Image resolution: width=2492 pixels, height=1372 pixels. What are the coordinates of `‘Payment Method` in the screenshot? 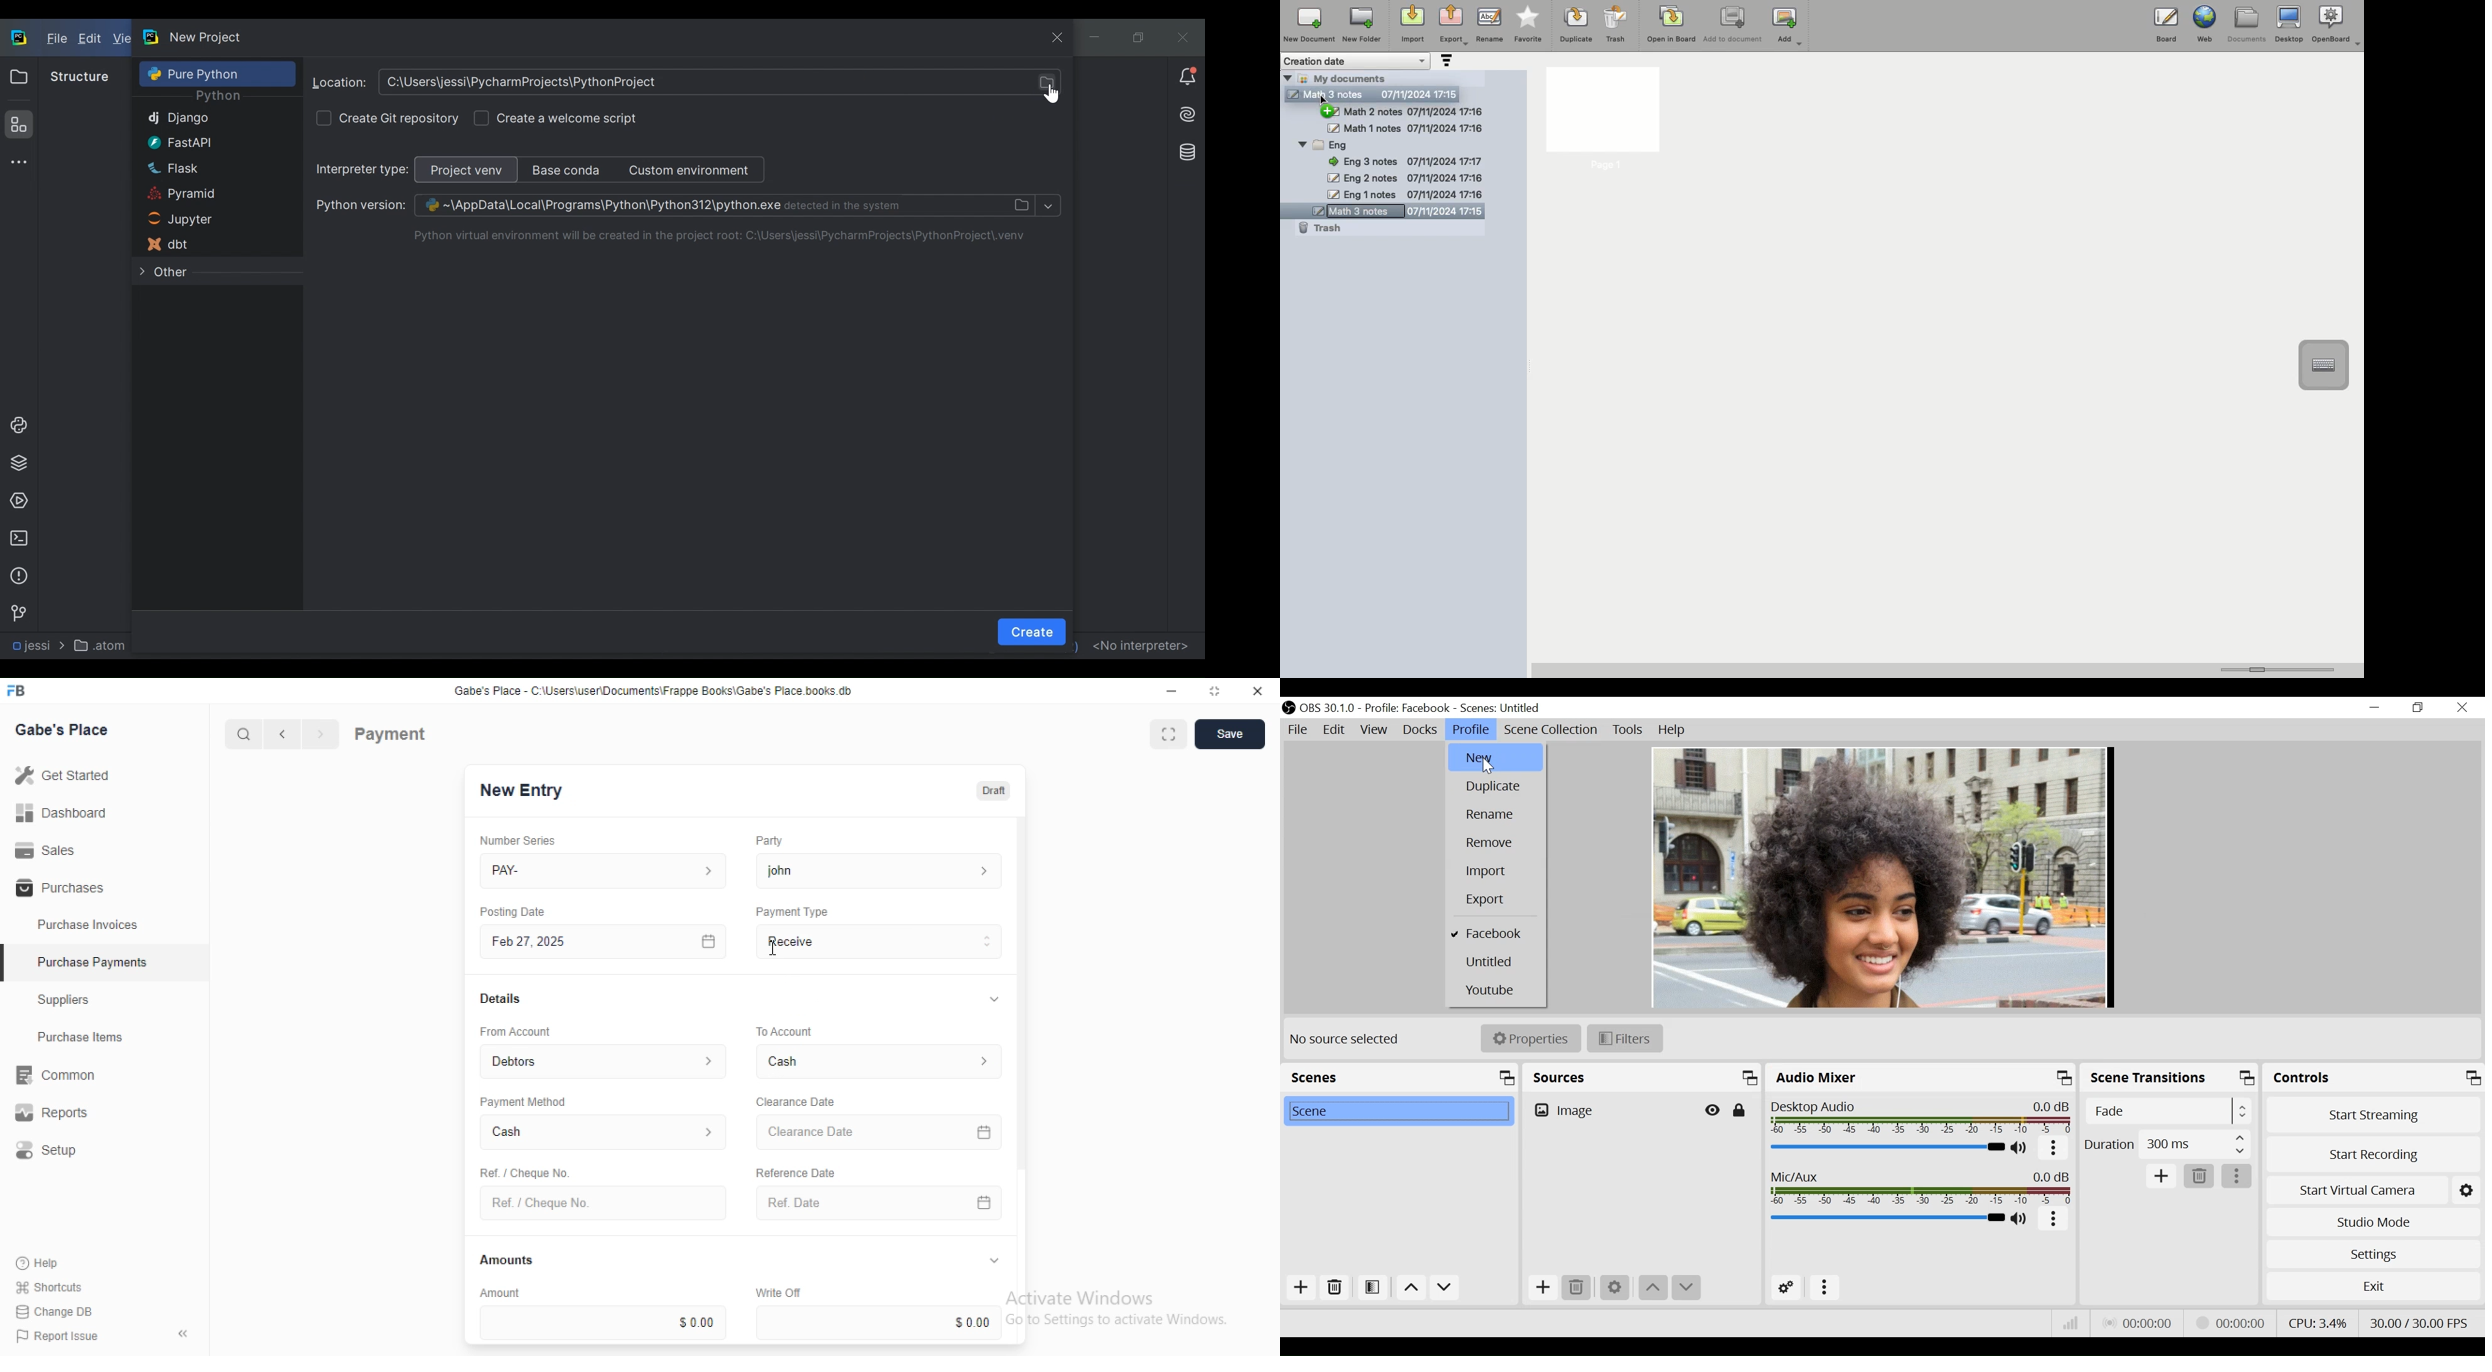 It's located at (522, 1101).